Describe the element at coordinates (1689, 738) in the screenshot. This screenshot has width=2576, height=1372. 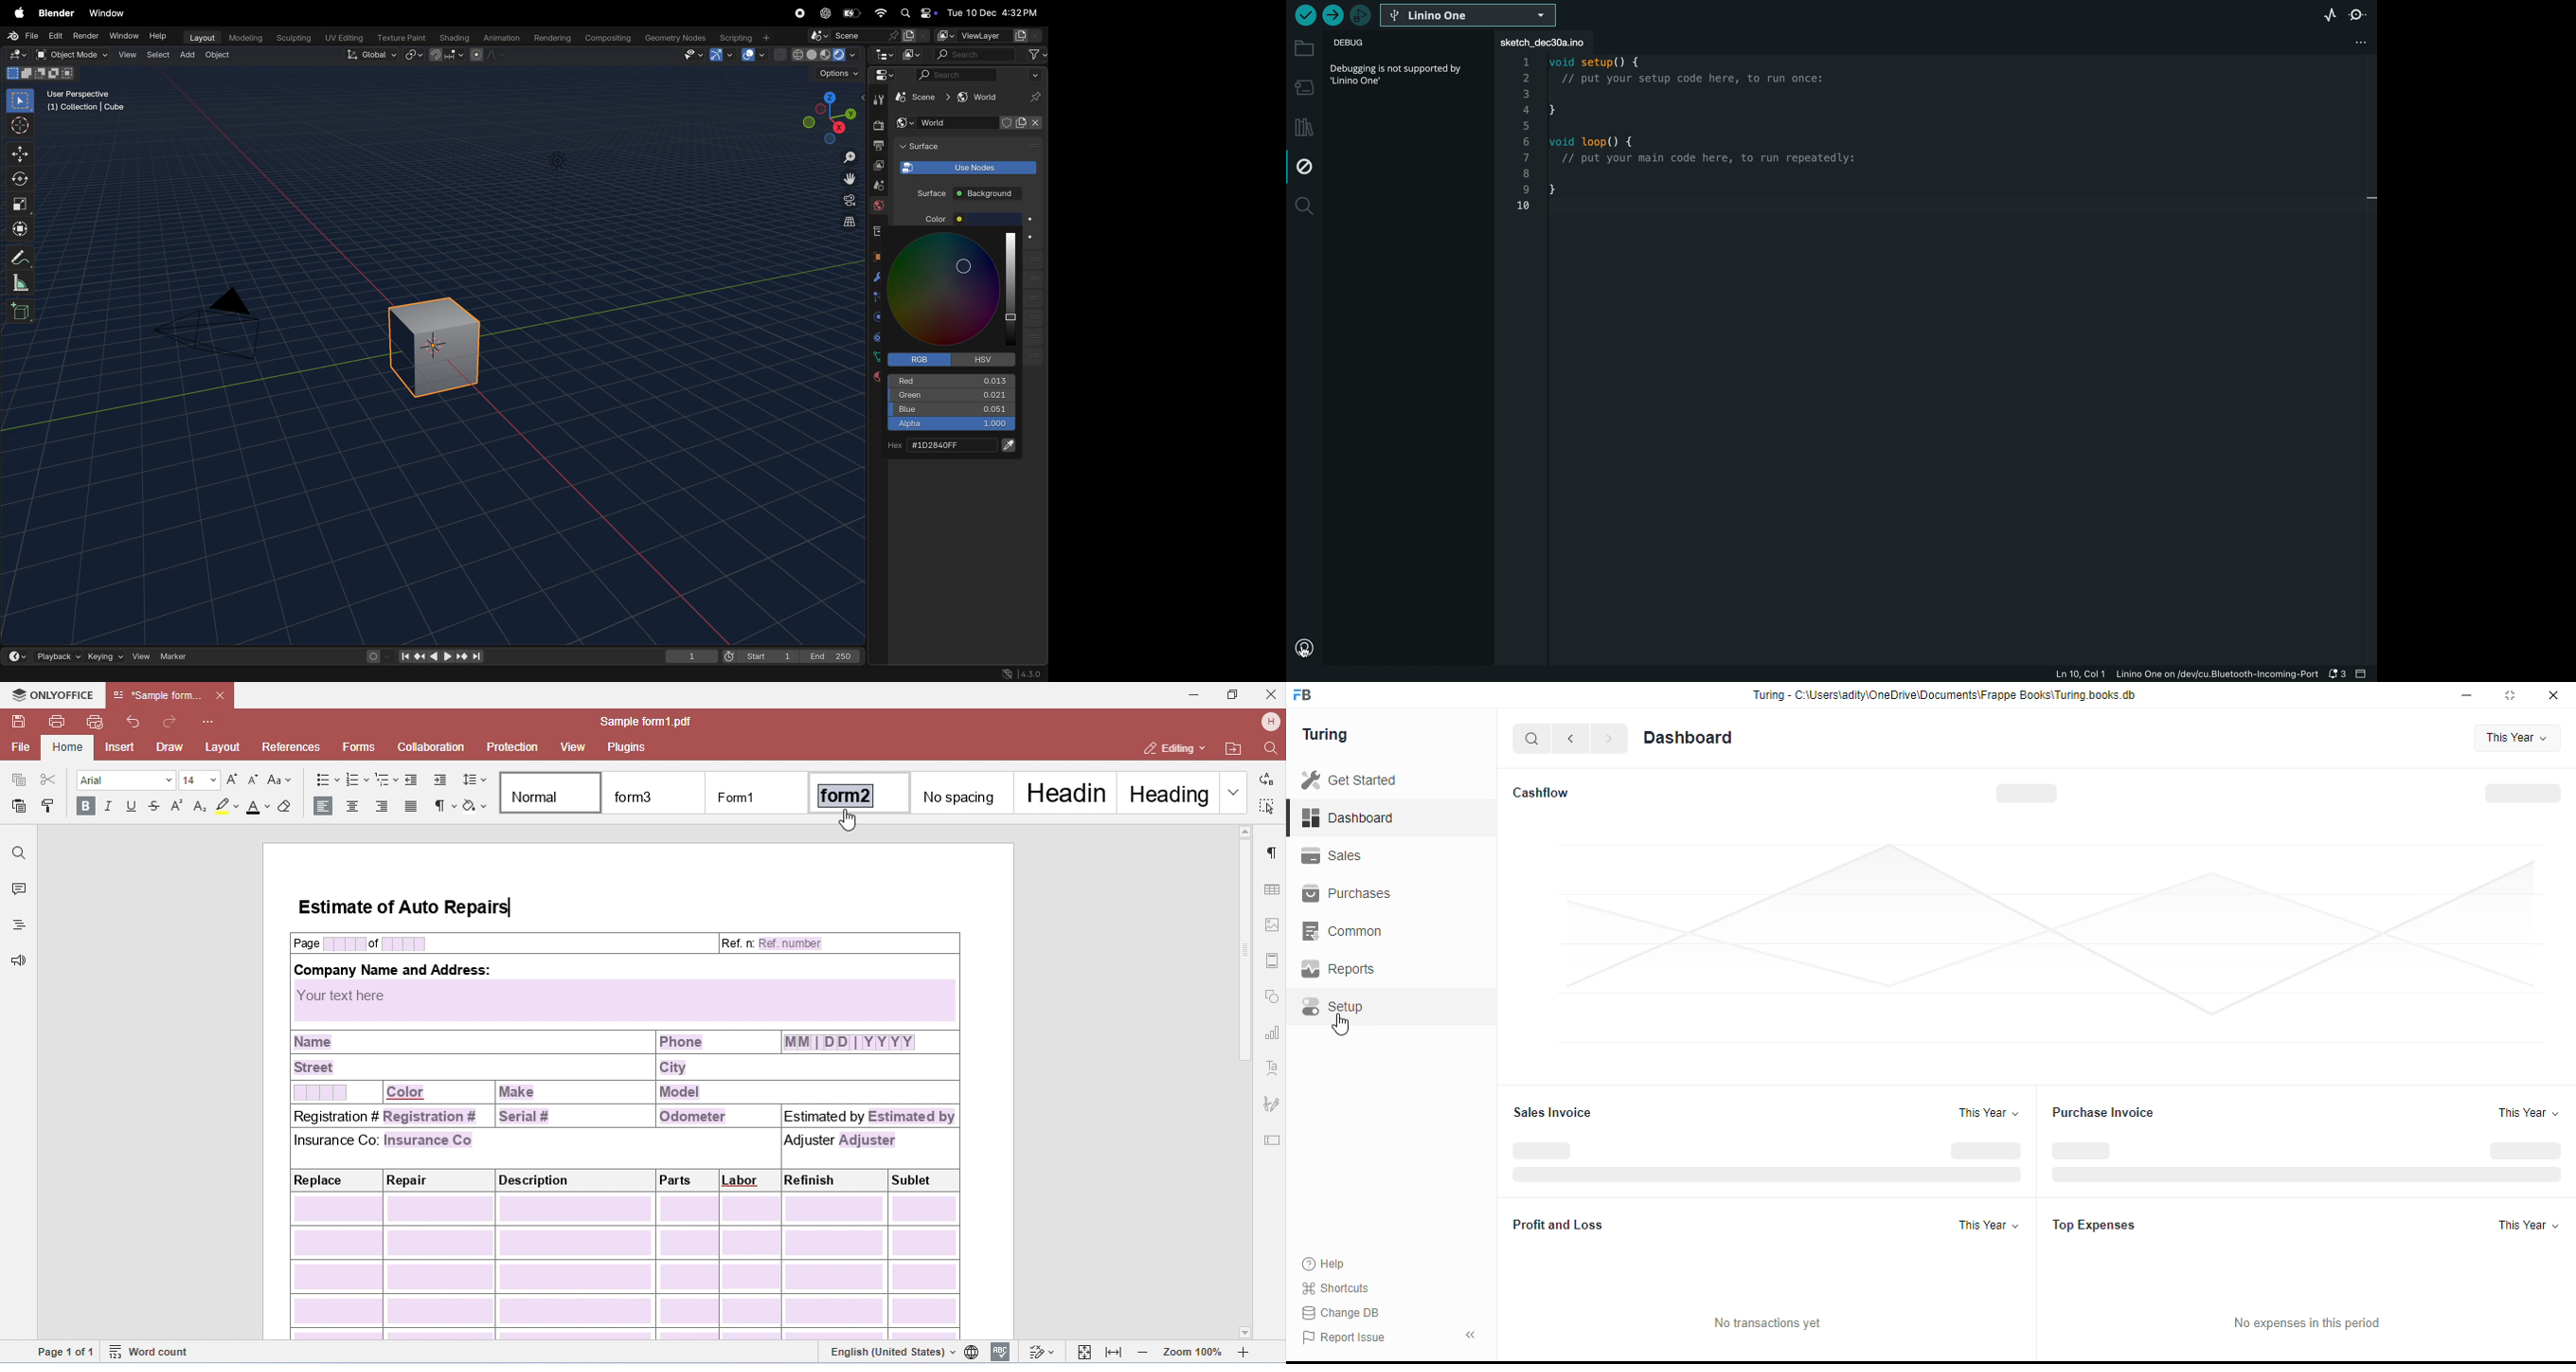
I see `Dashboard` at that location.